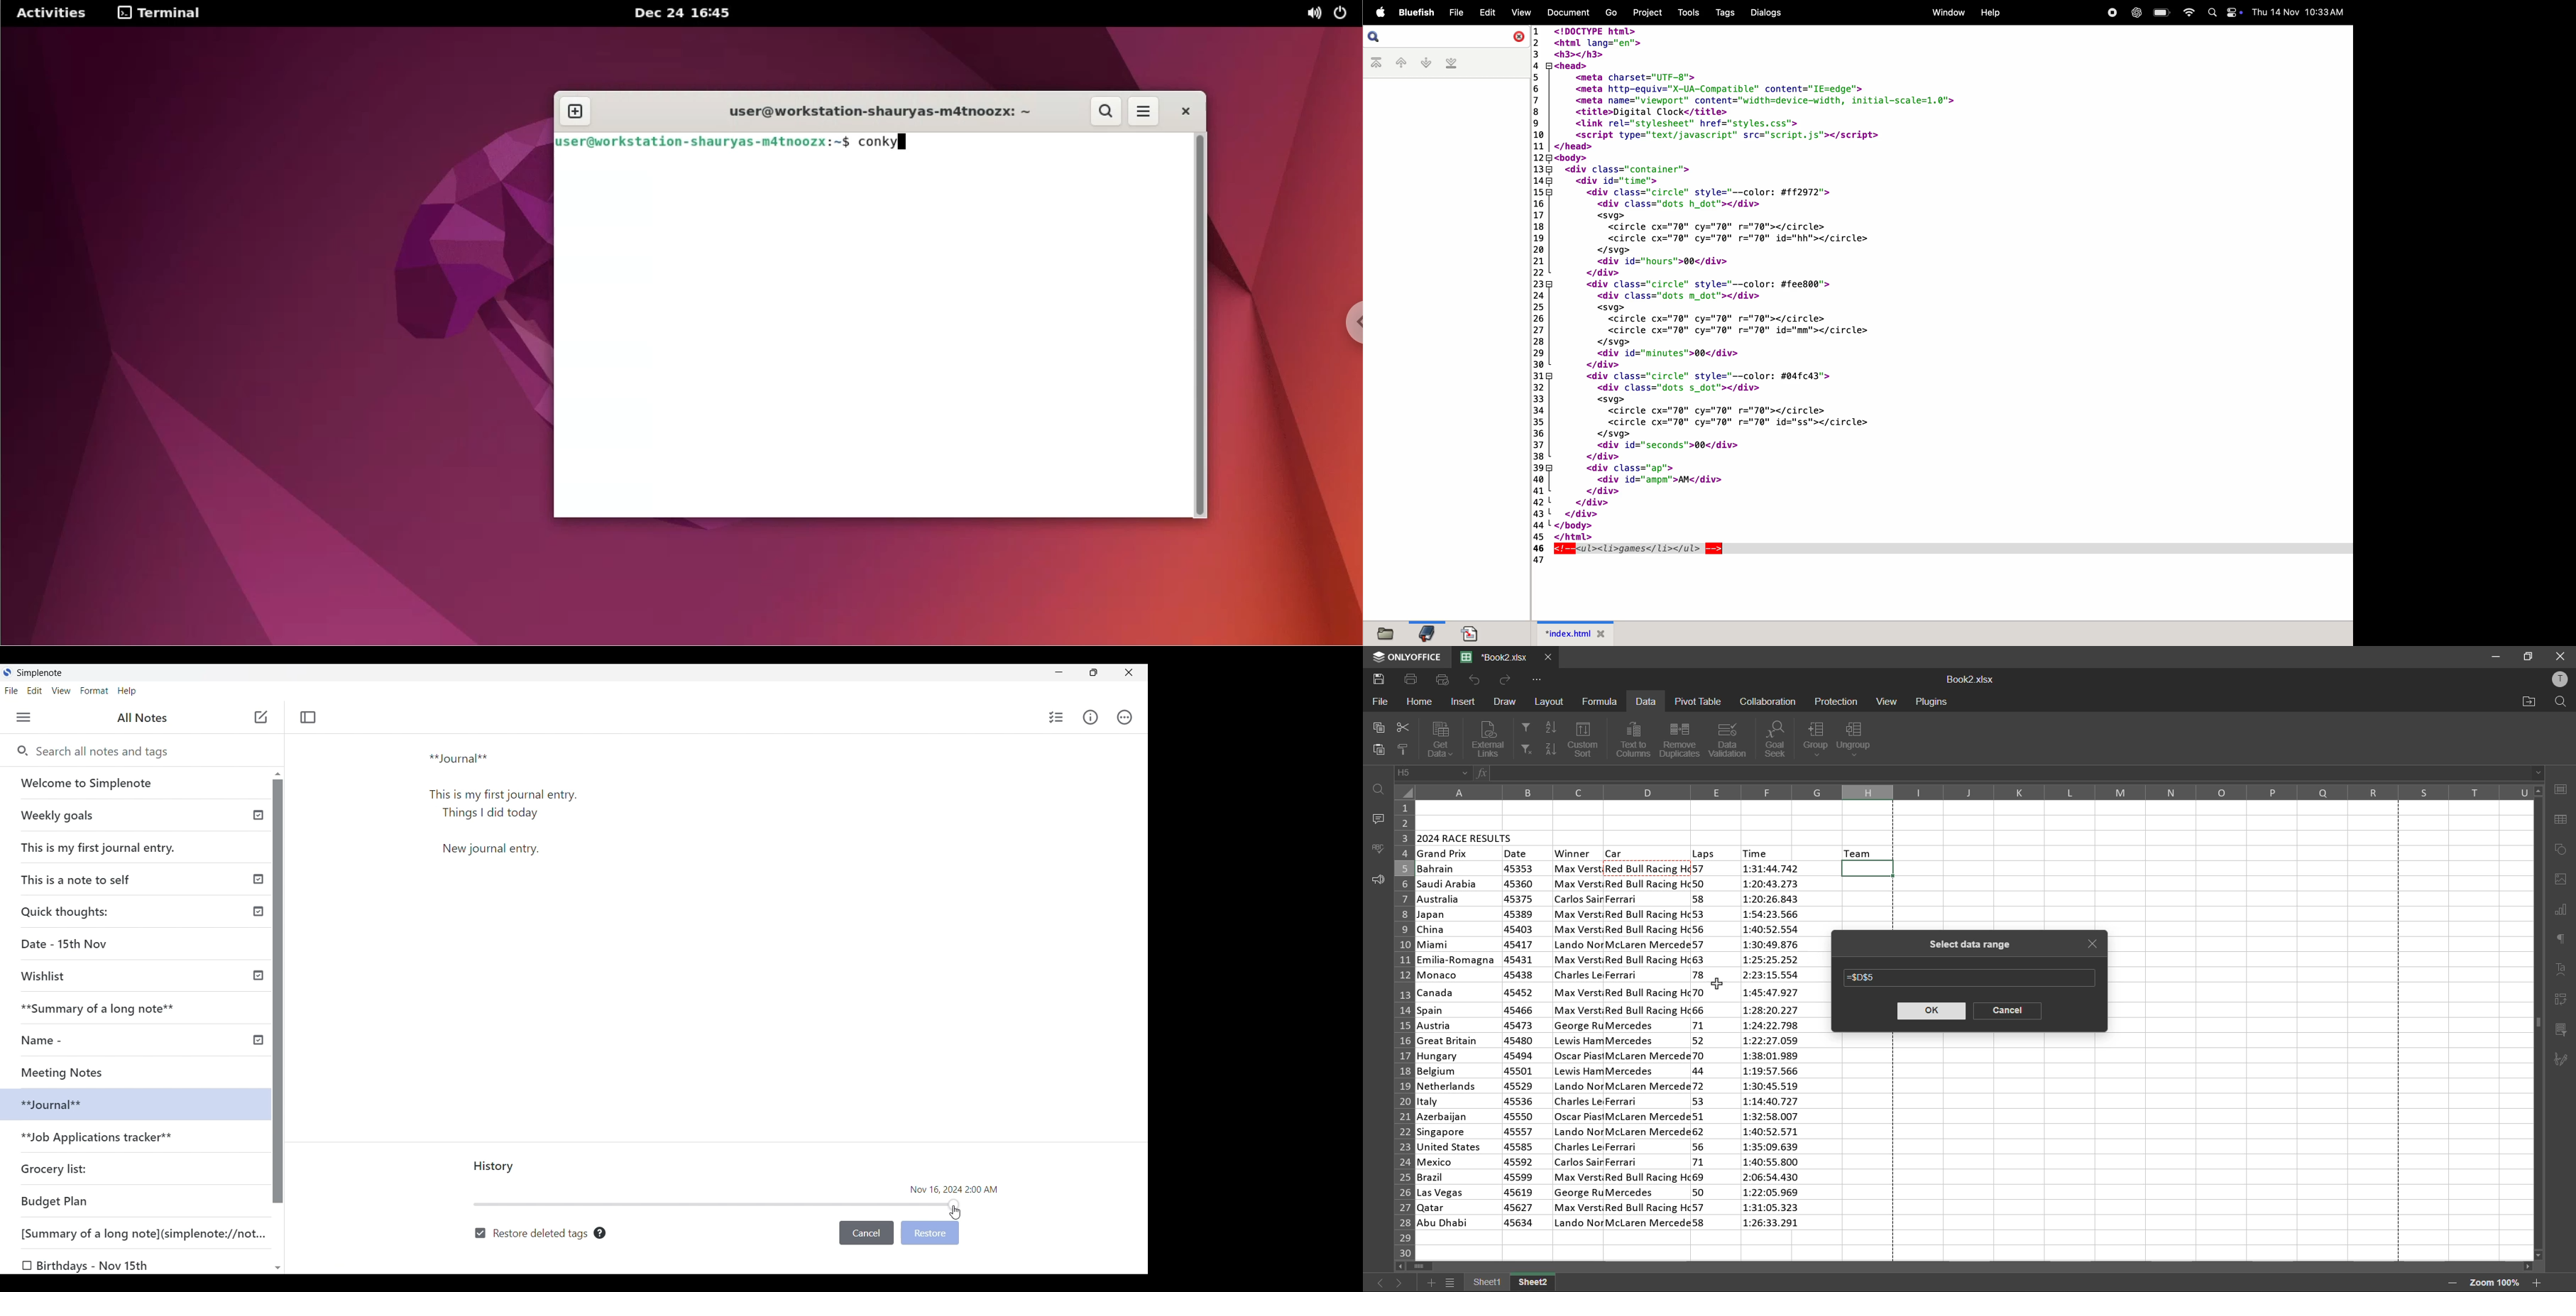 The width and height of the screenshot is (2576, 1316). What do you see at coordinates (2562, 879) in the screenshot?
I see `images` at bounding box center [2562, 879].